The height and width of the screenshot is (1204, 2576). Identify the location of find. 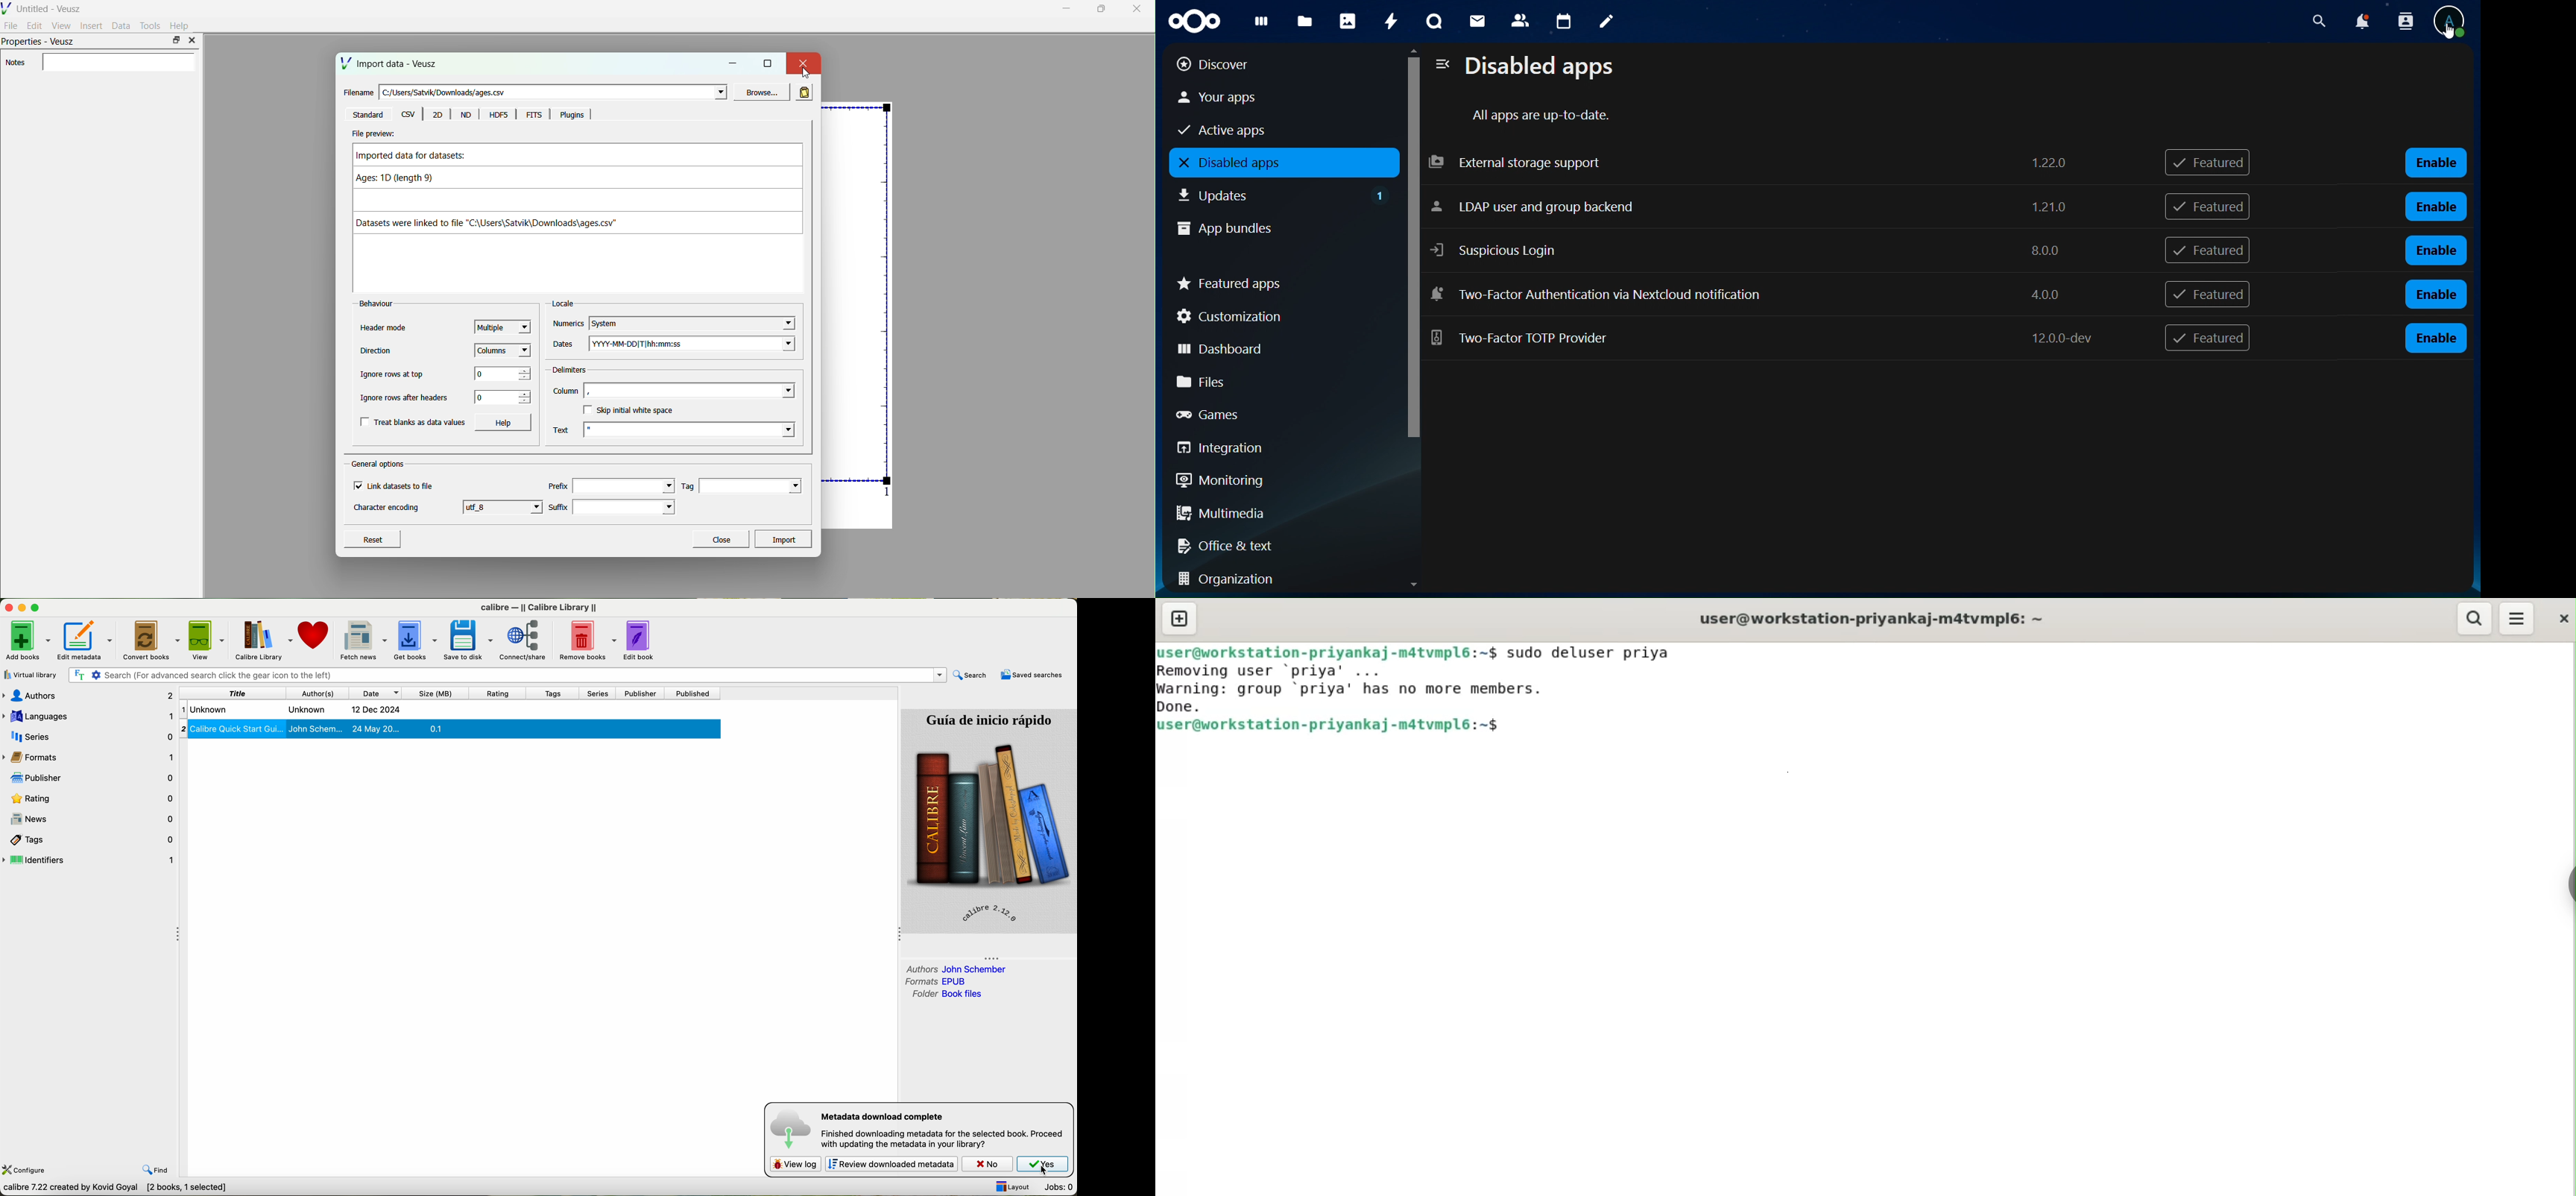
(156, 1169).